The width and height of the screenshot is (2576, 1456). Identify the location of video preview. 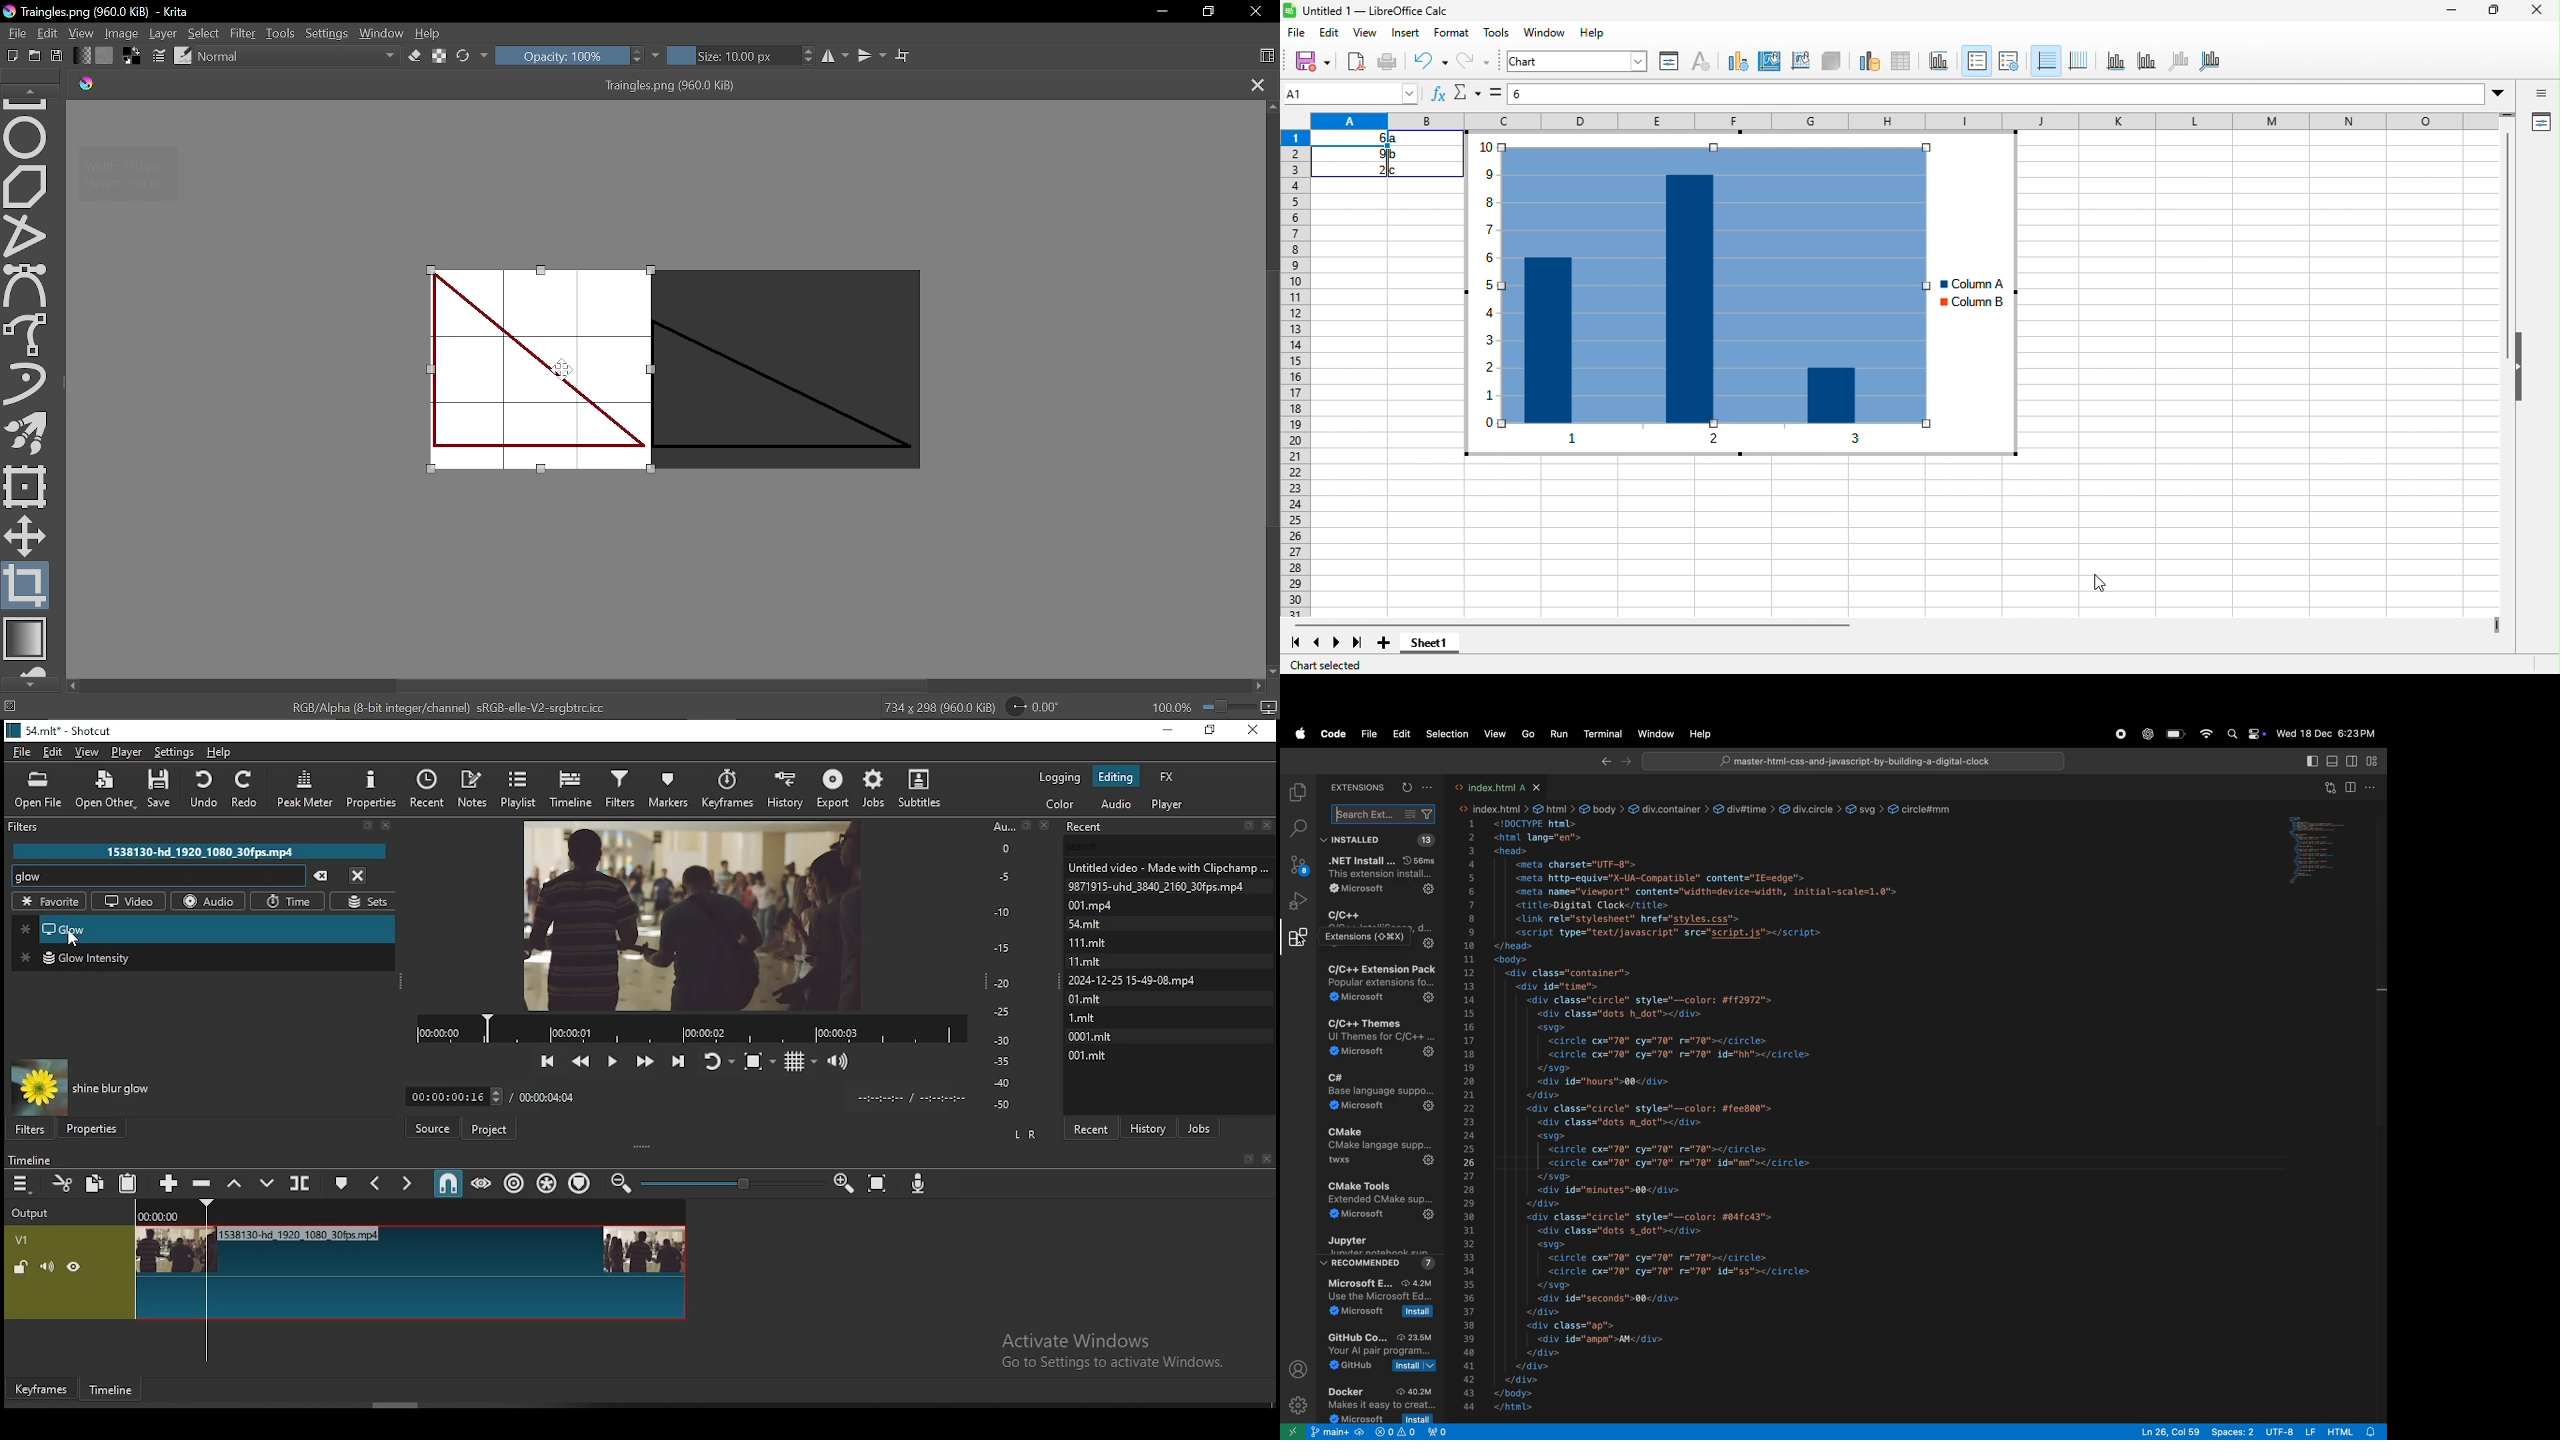
(691, 913).